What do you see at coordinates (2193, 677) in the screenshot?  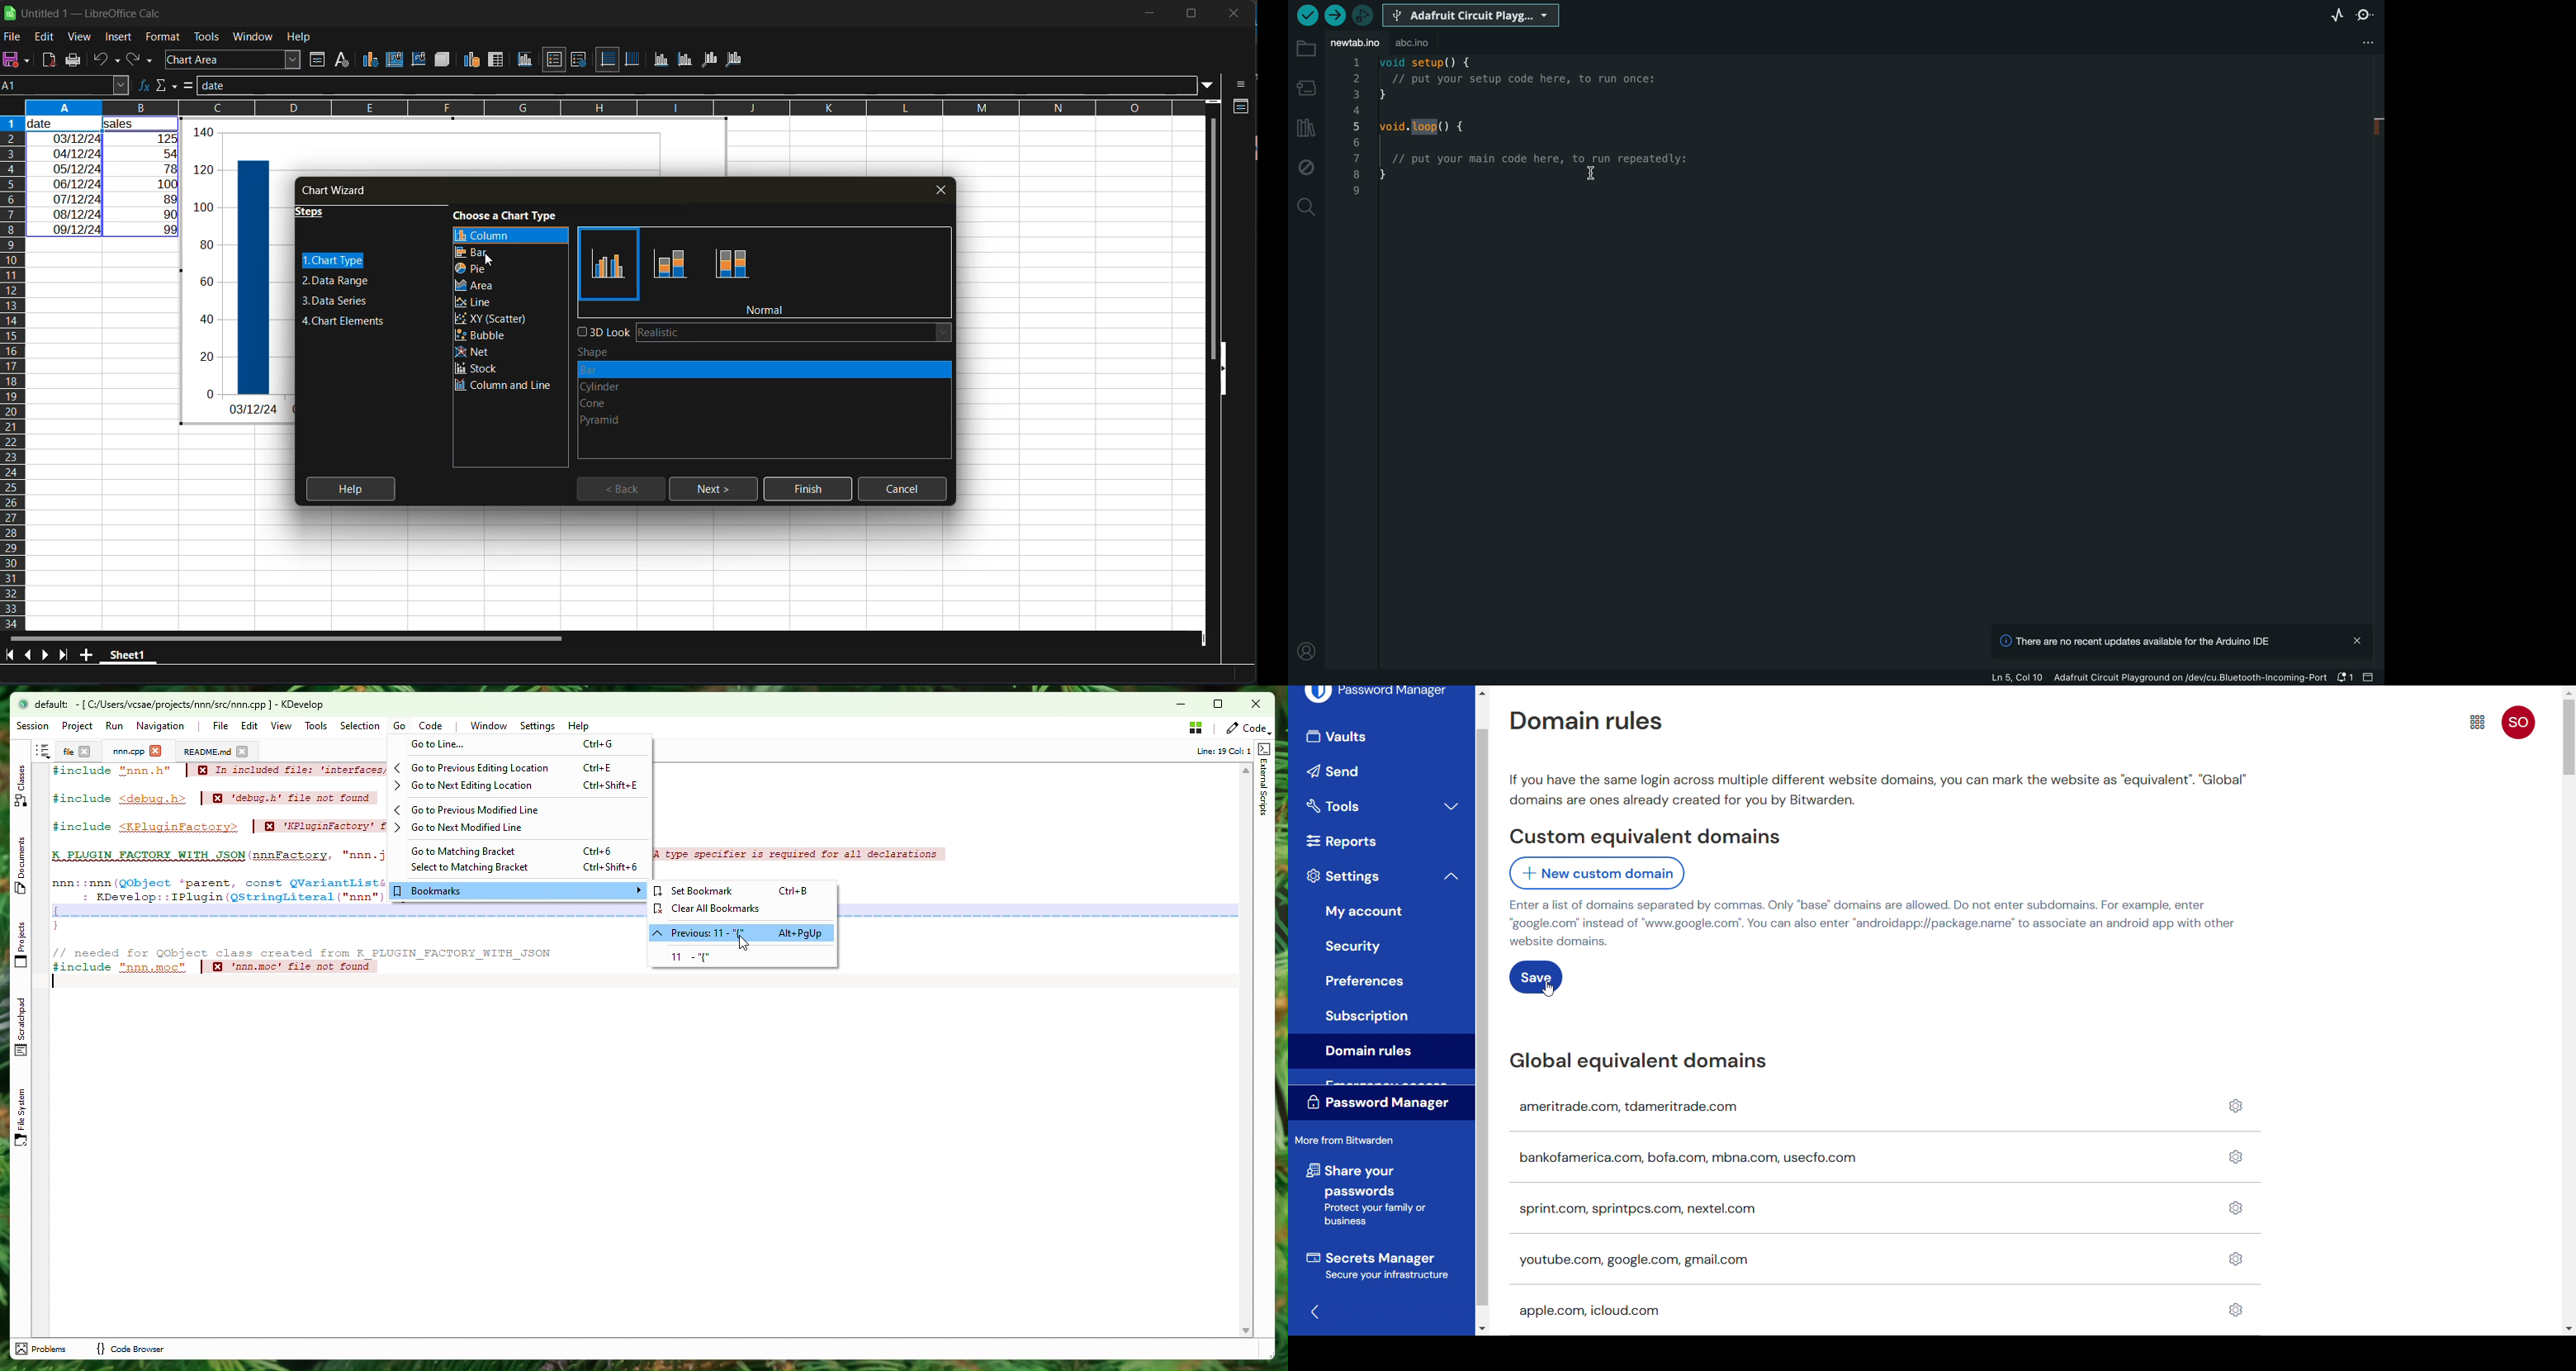 I see `Adafruit Circuit Playground on/dev/cu.Bluetooth-Incoming-Port` at bounding box center [2193, 677].